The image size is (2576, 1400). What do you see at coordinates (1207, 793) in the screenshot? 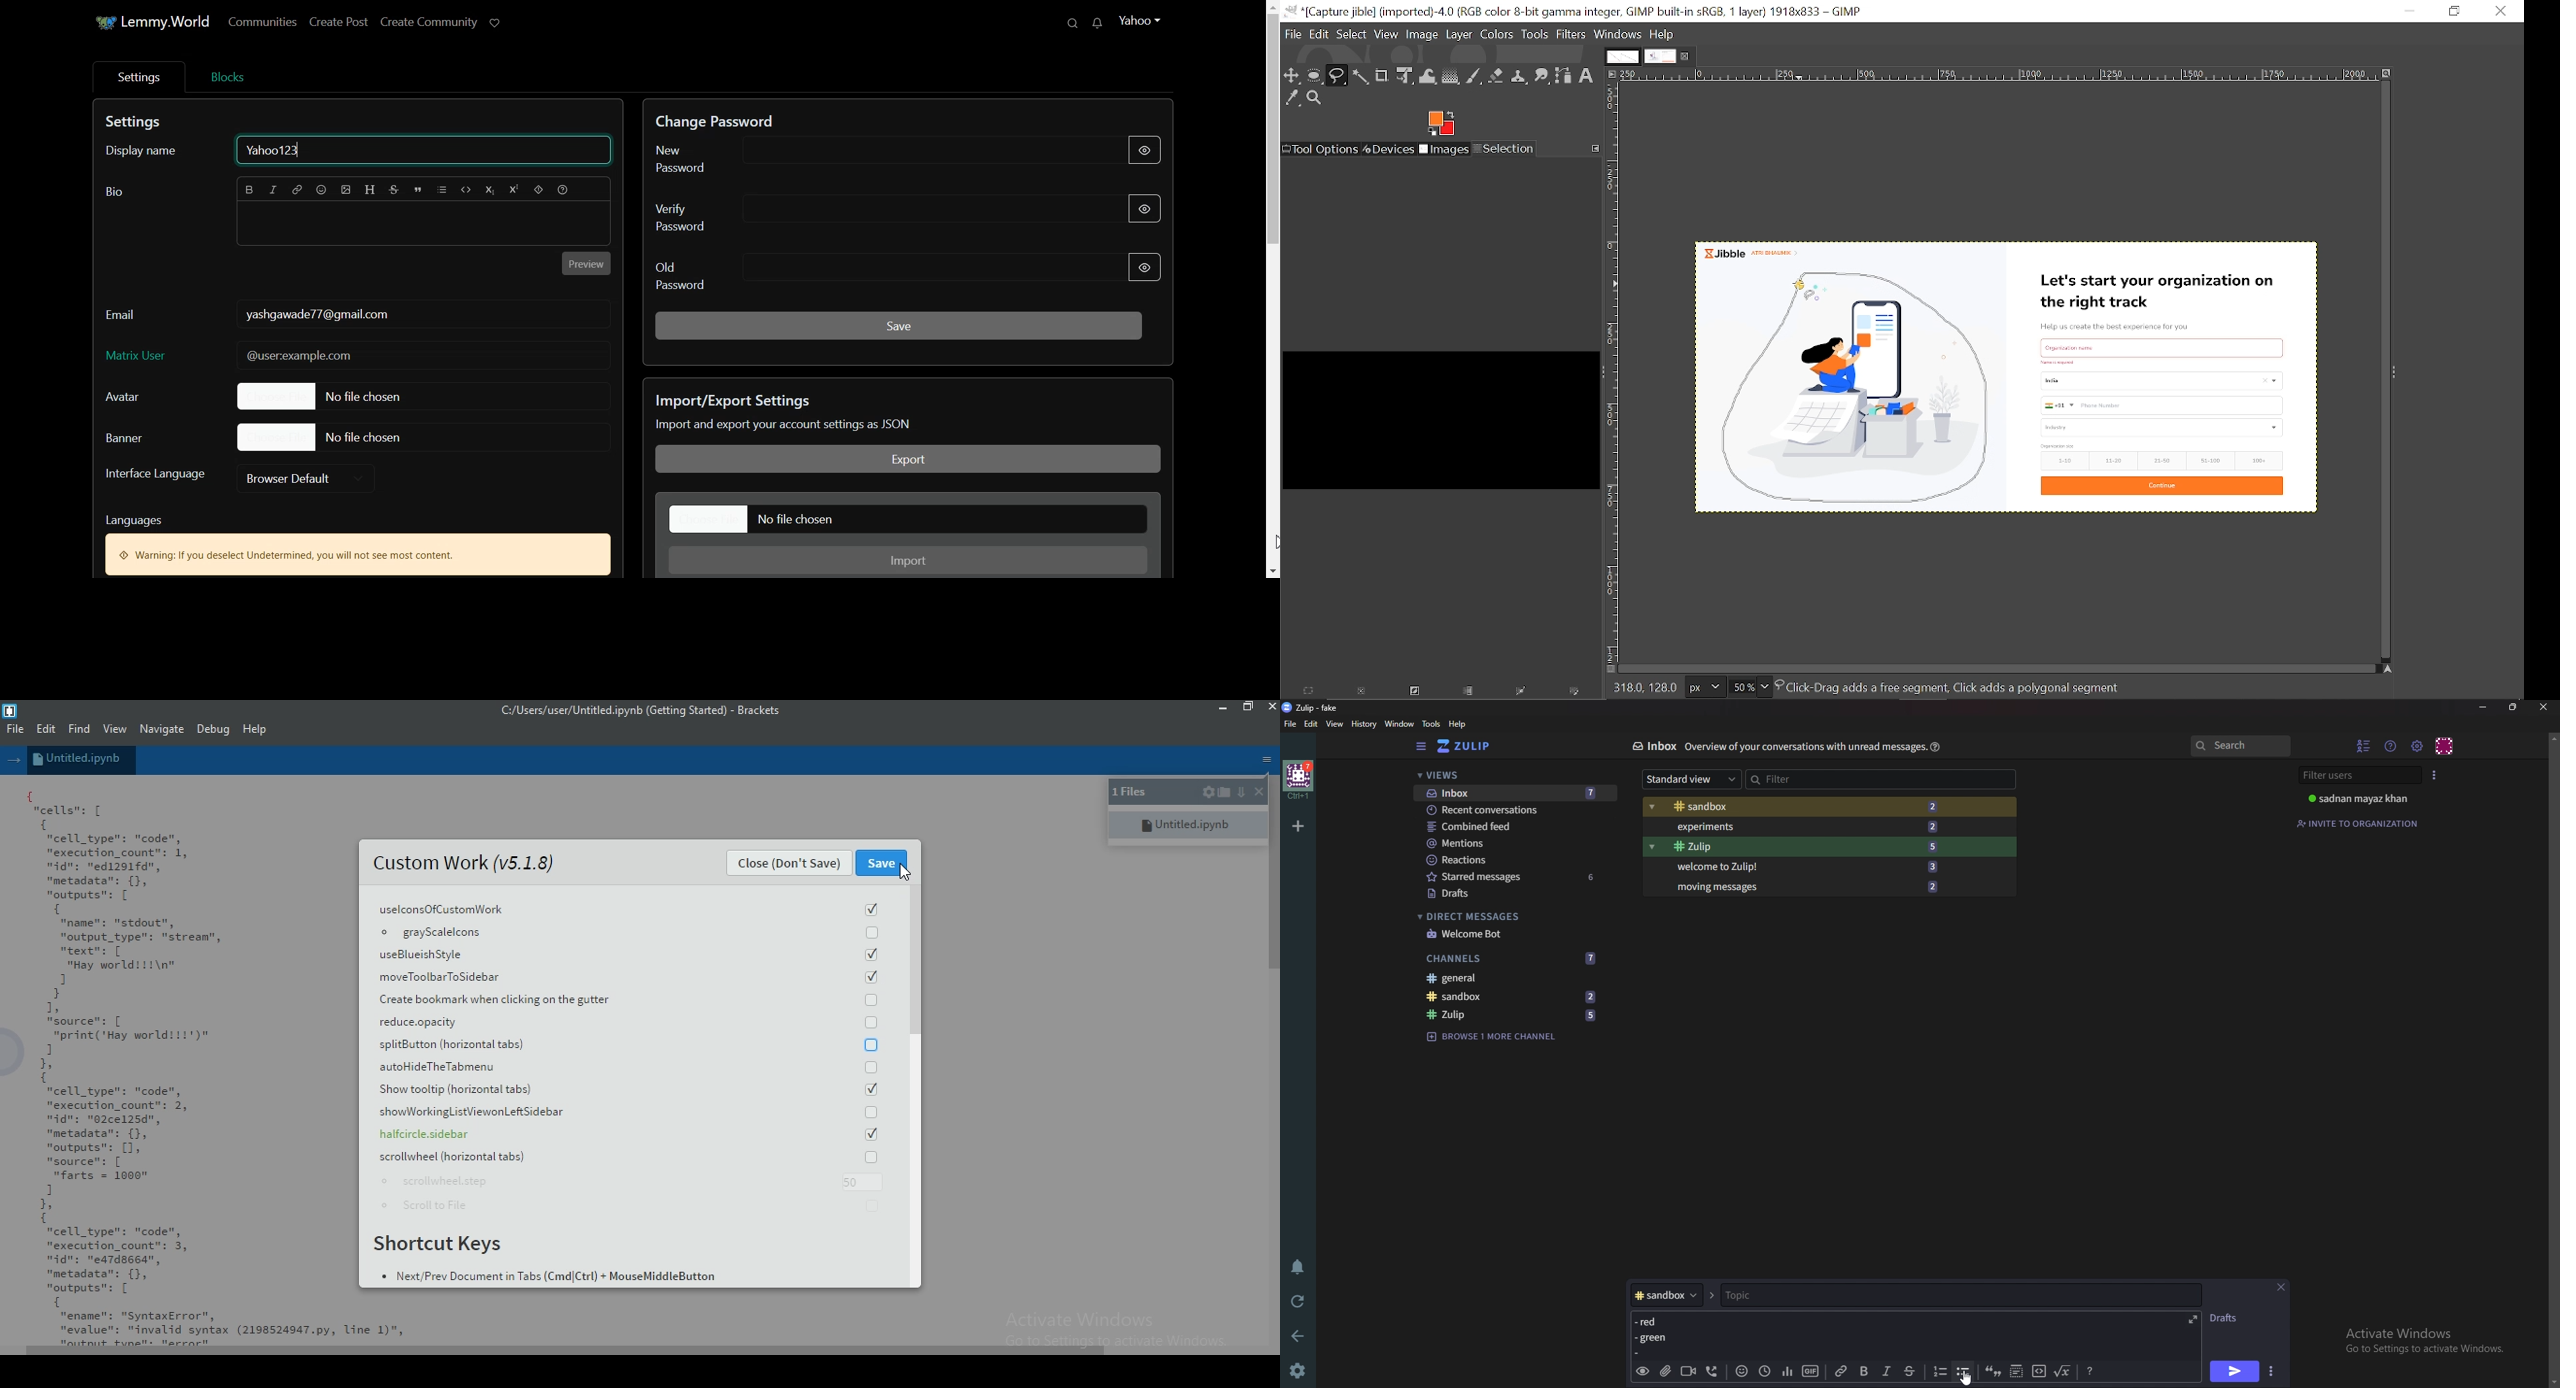
I see `settings` at bounding box center [1207, 793].